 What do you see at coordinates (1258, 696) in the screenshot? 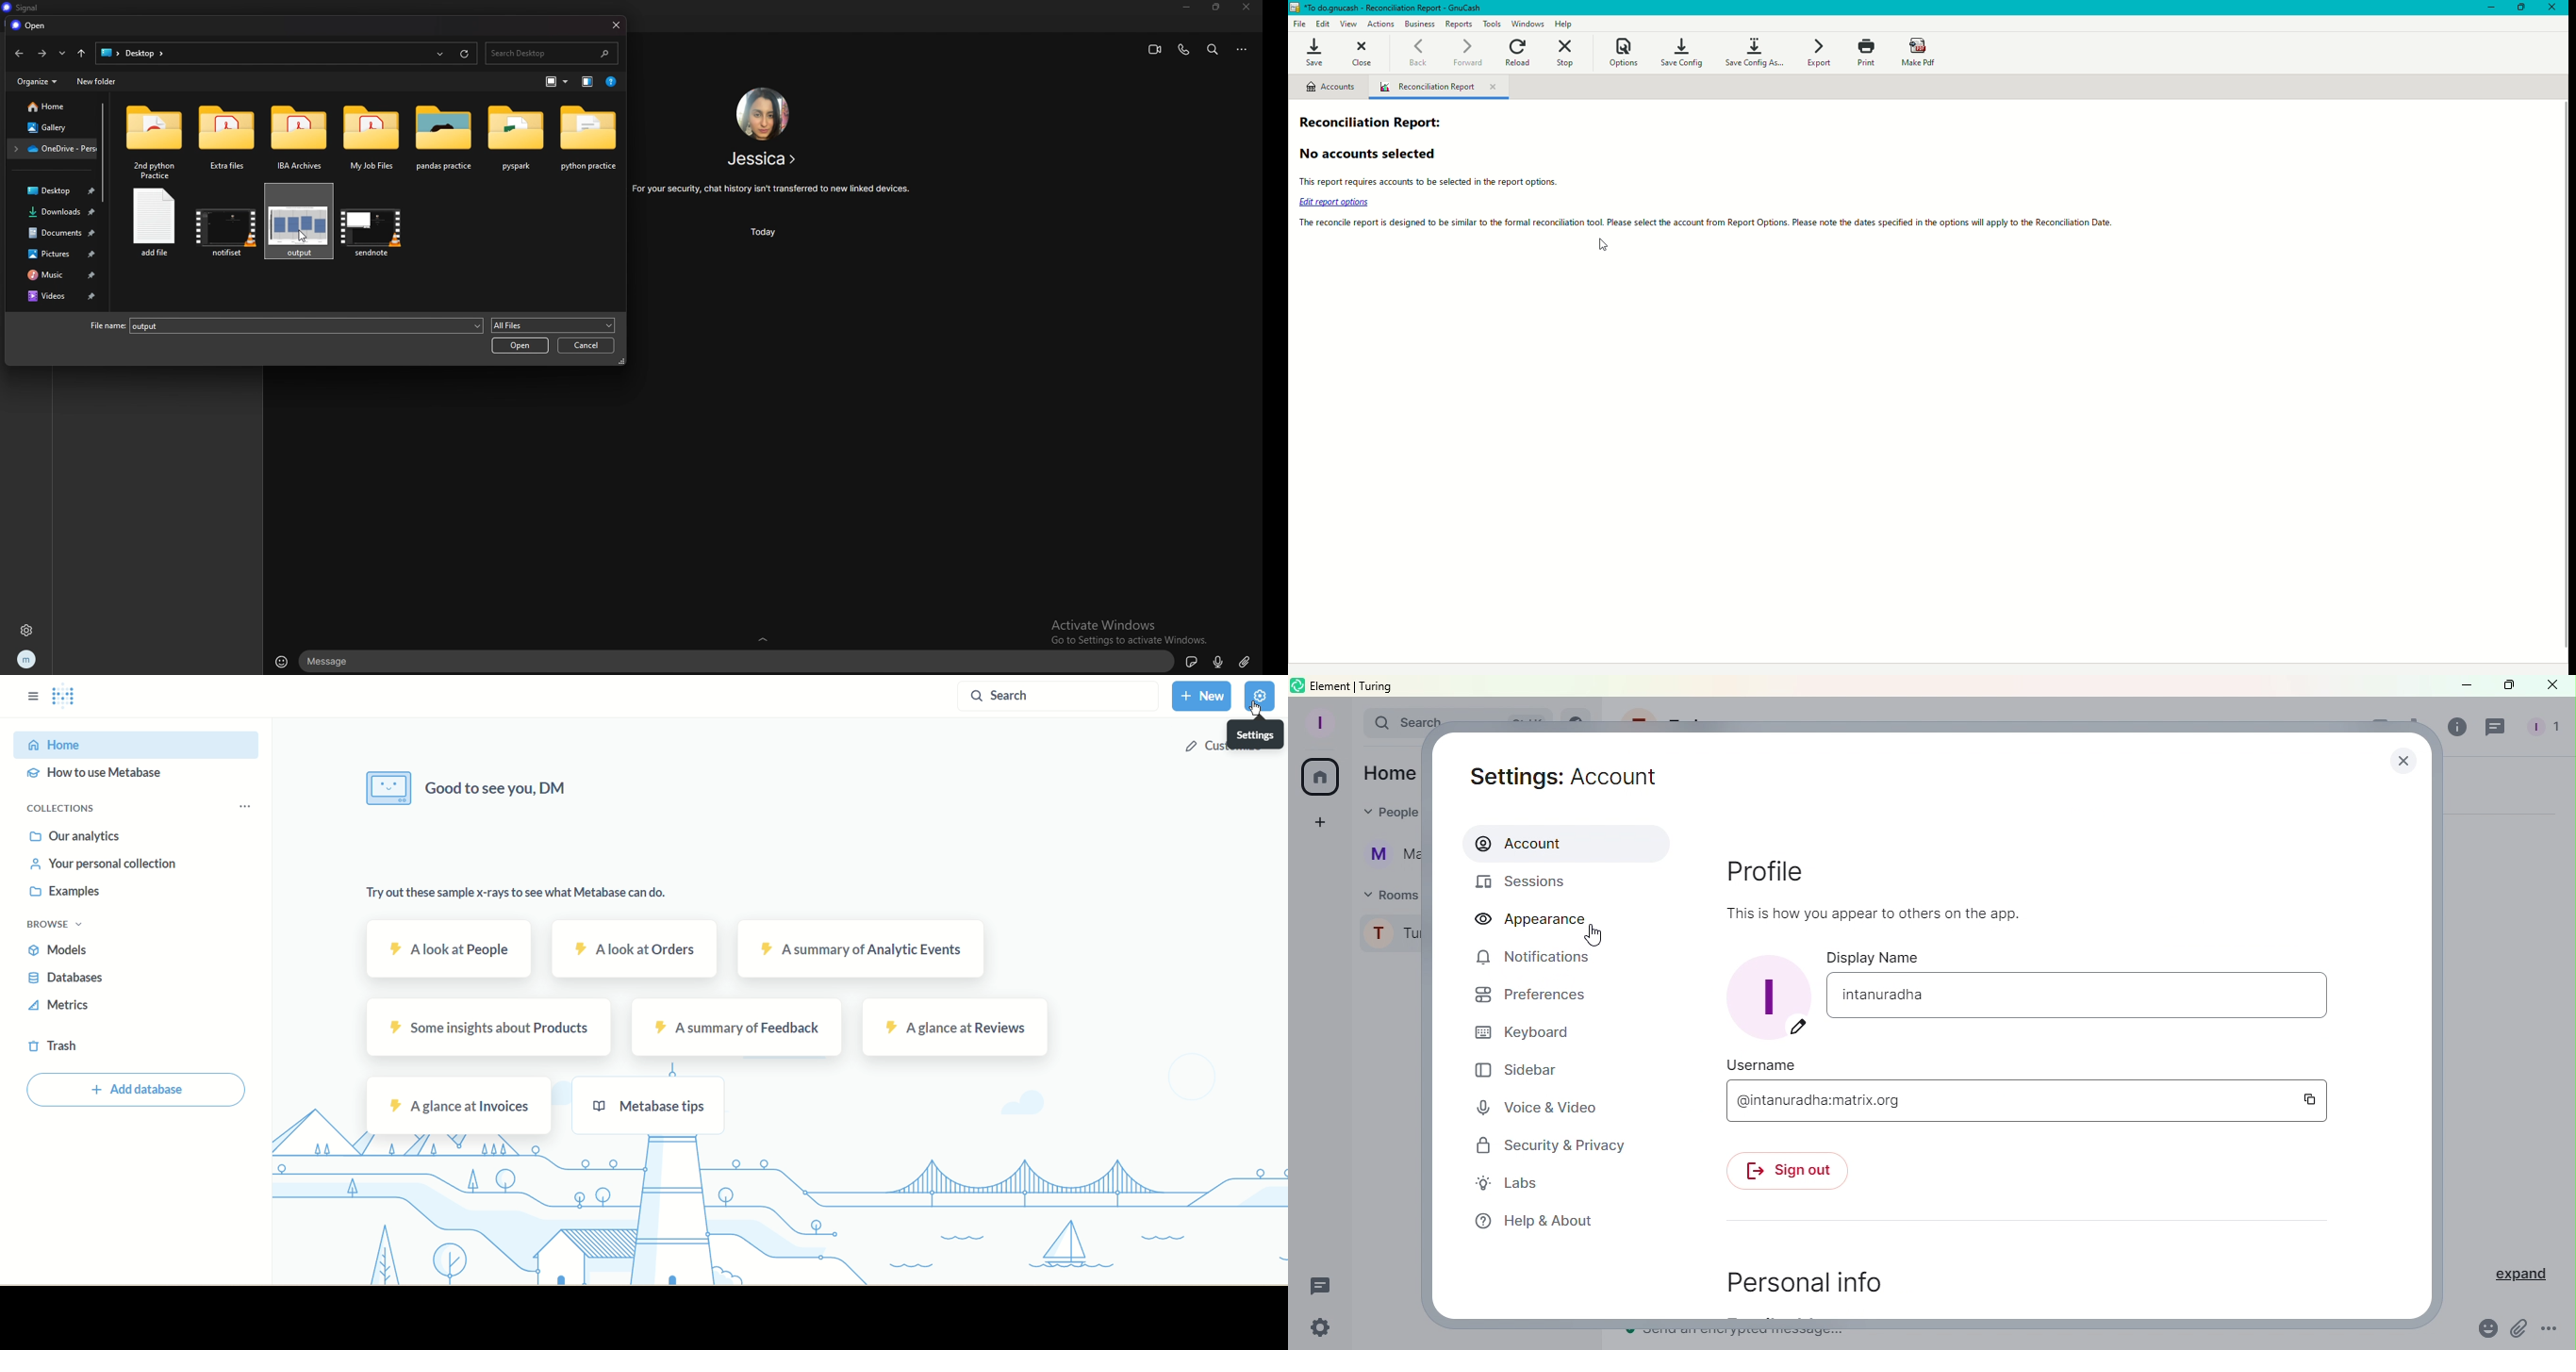
I see `settings` at bounding box center [1258, 696].